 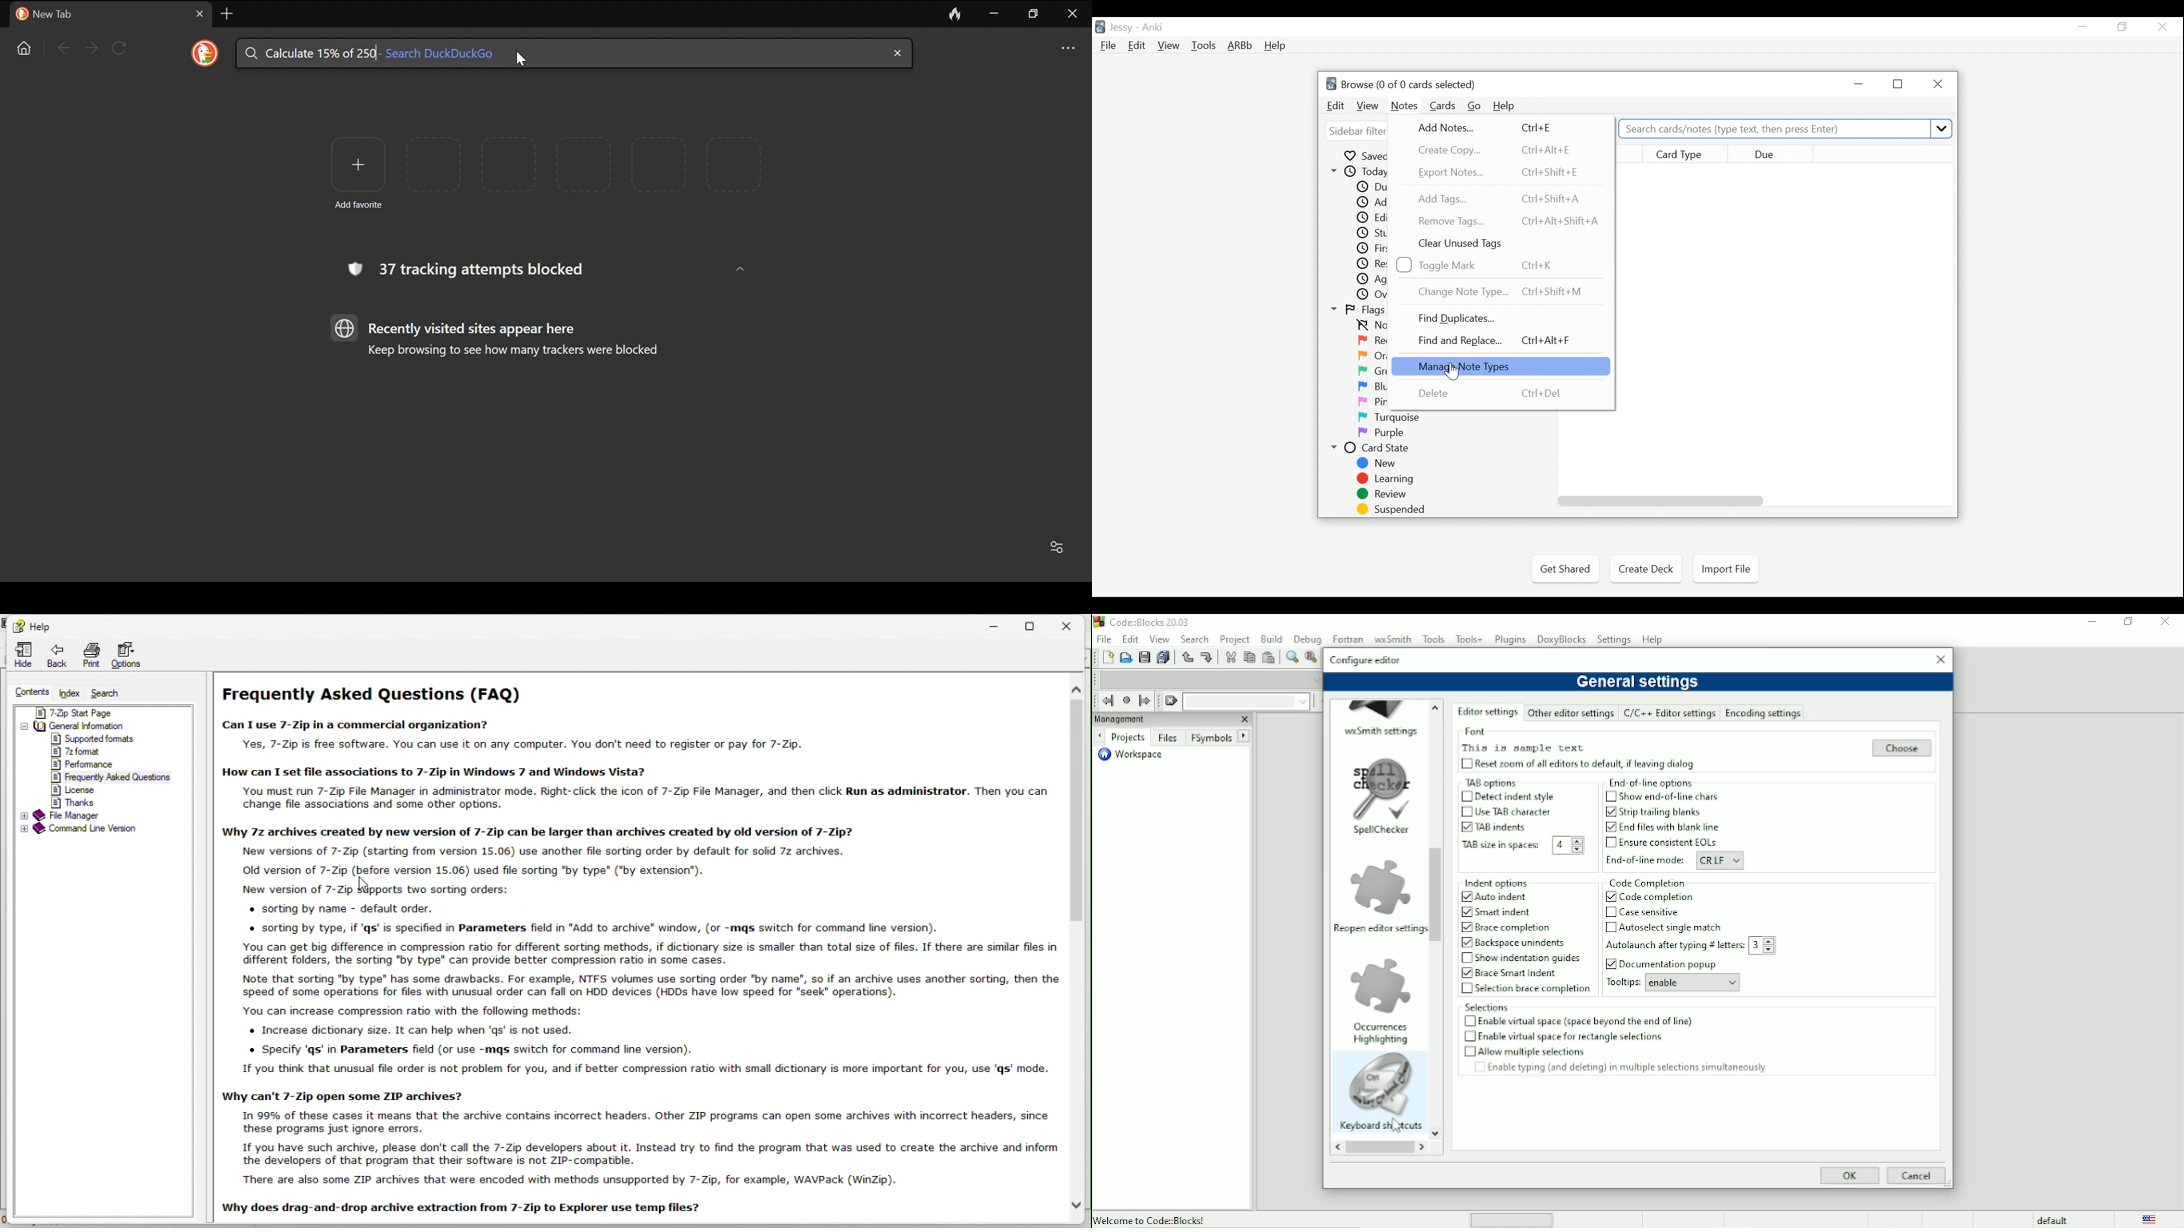 I want to click on Card State, so click(x=1373, y=447).